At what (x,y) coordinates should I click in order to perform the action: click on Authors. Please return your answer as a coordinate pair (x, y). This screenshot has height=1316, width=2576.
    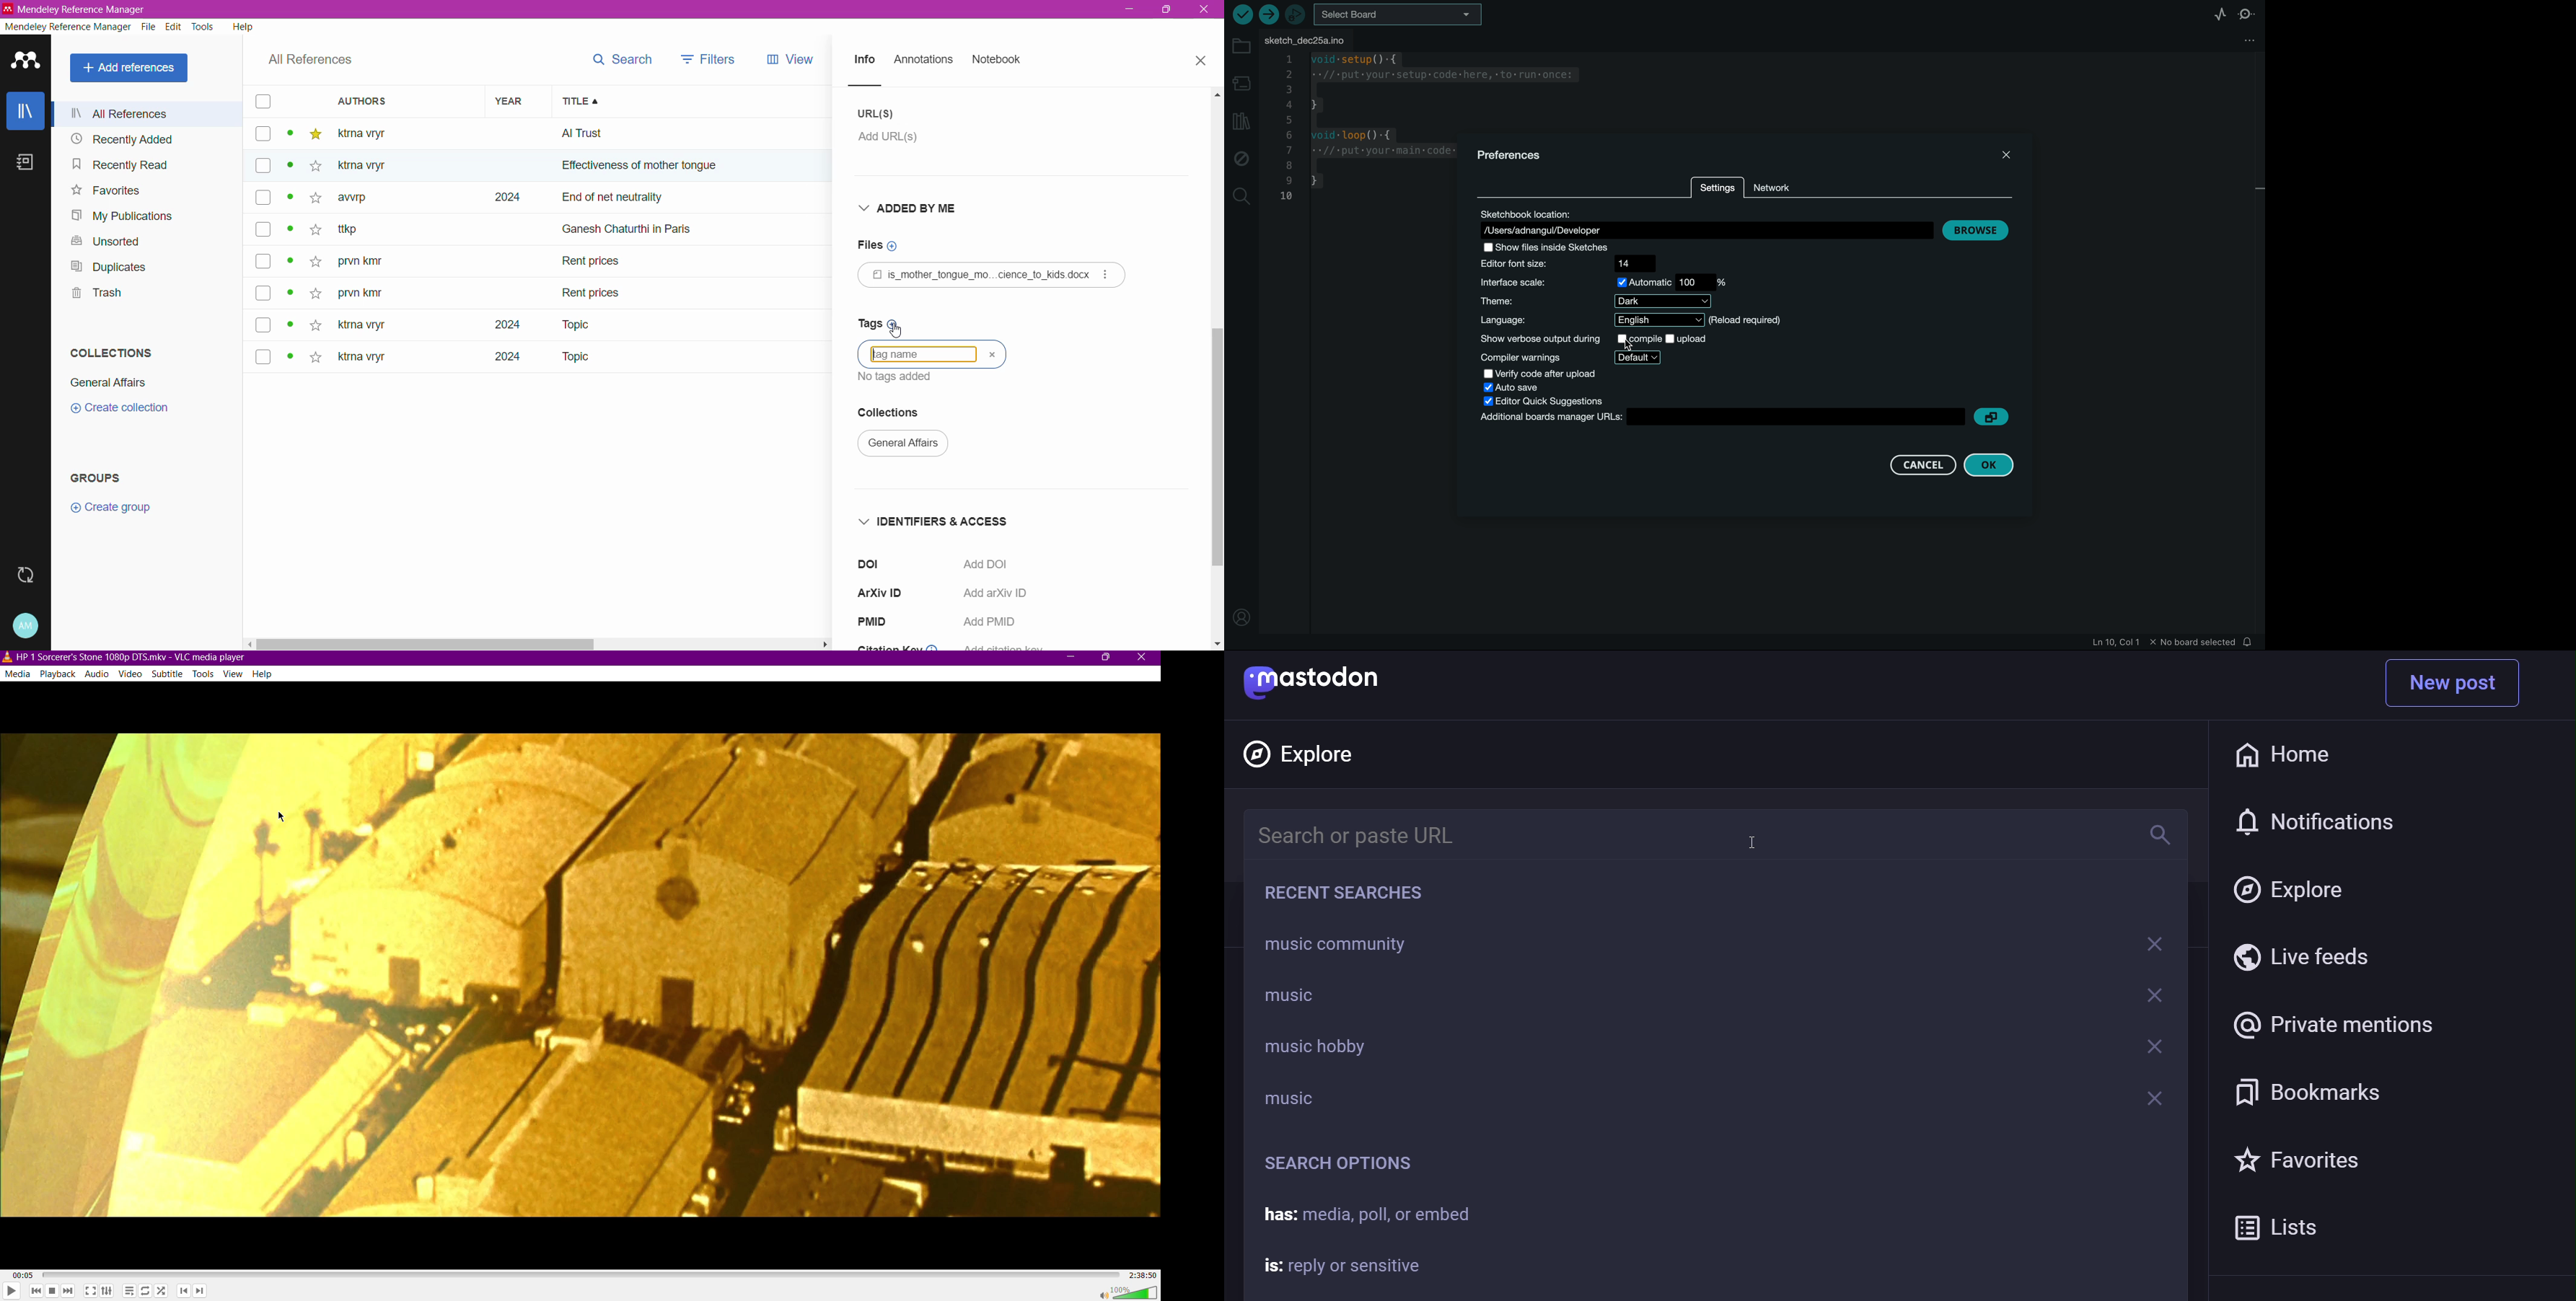
    Looking at the image, I should click on (394, 101).